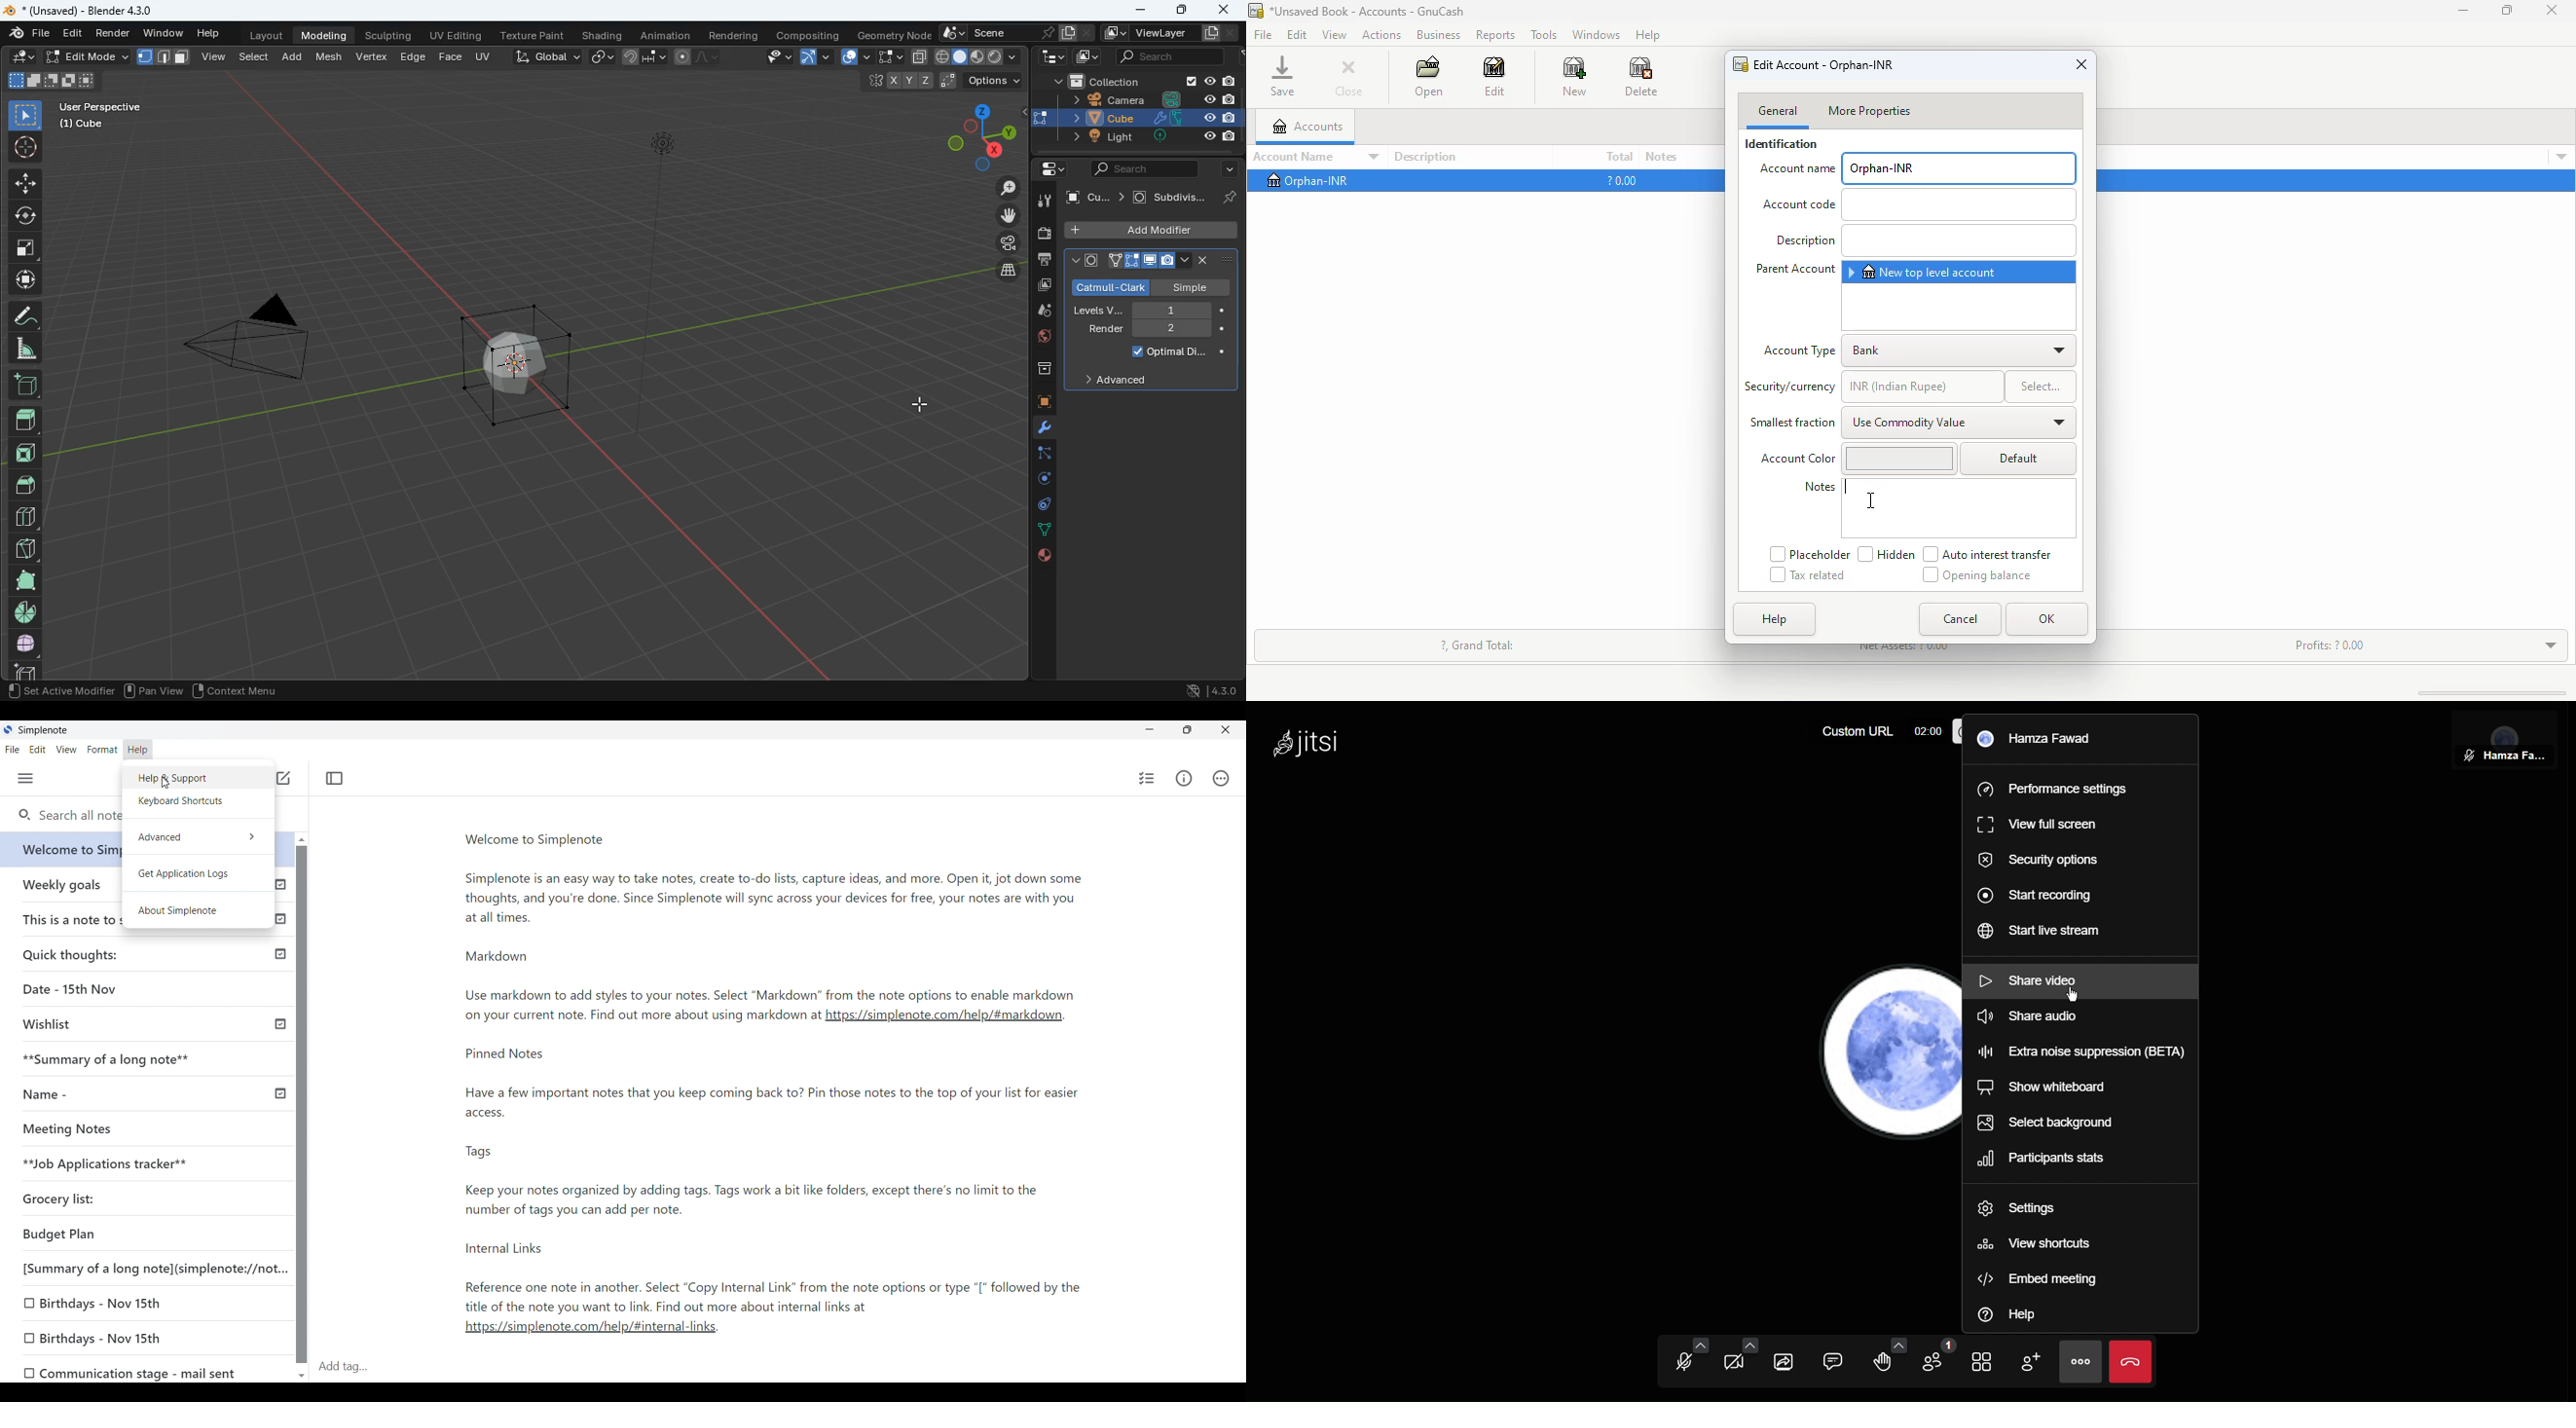 Image resolution: width=2576 pixels, height=1428 pixels. Describe the element at coordinates (1641, 76) in the screenshot. I see `delete` at that location.